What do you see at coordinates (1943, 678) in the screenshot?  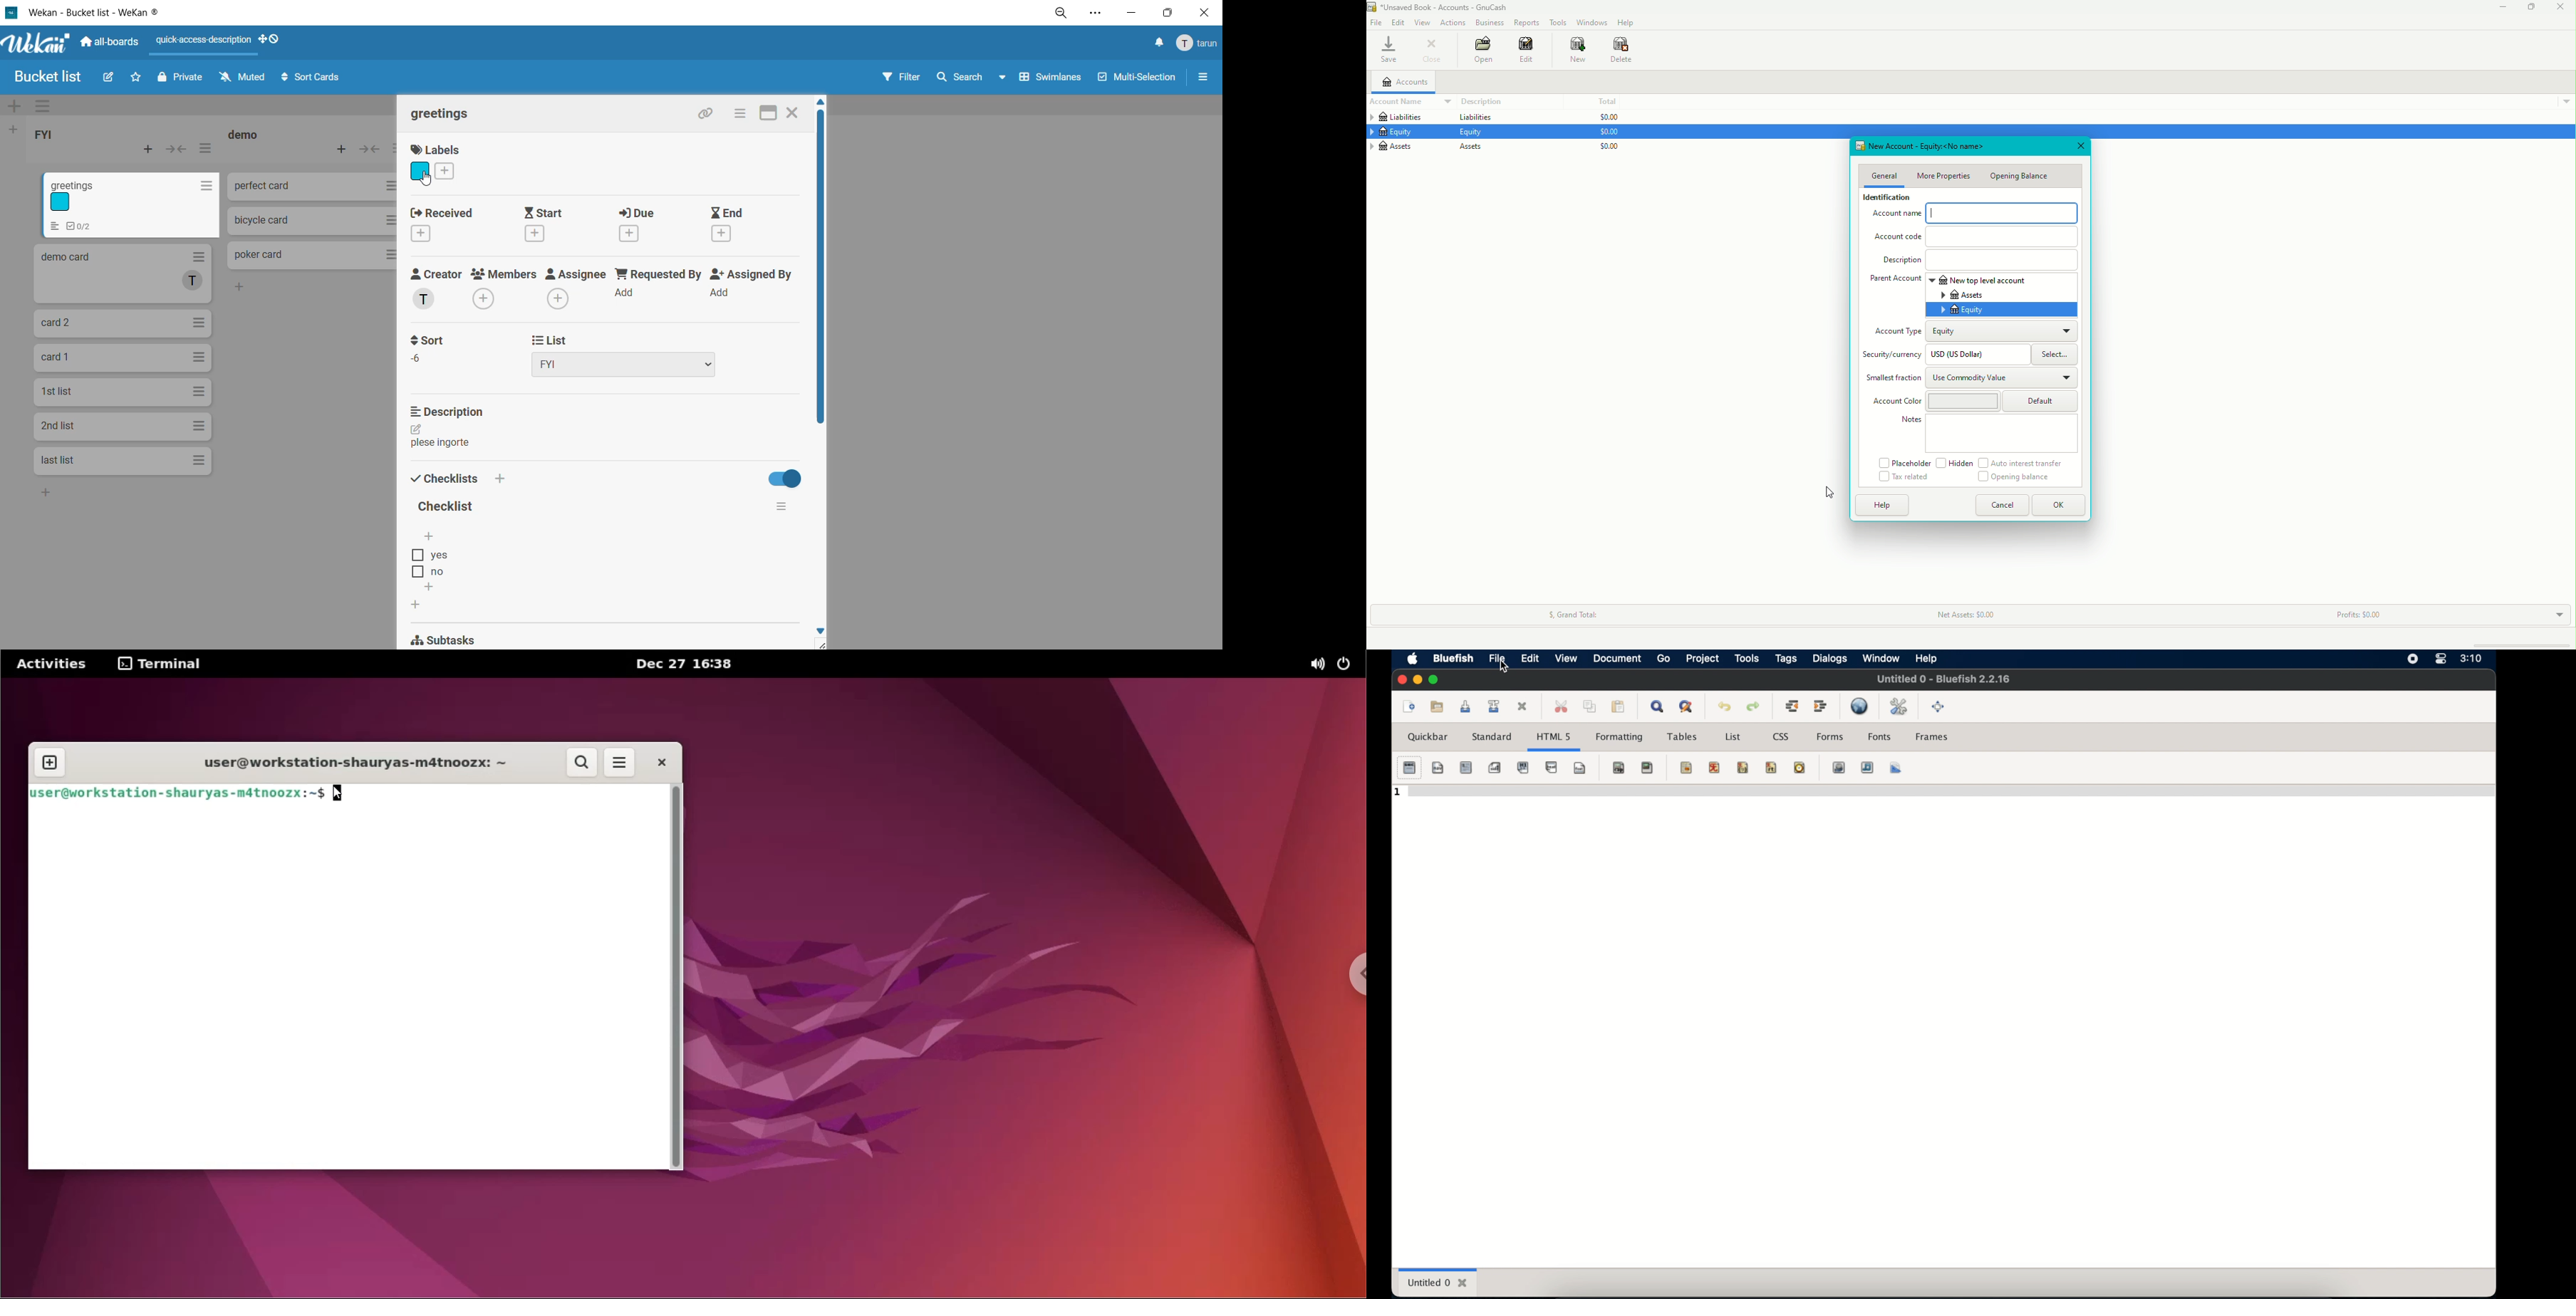 I see `untitled 0 - bluefish 2.2.16` at bounding box center [1943, 678].